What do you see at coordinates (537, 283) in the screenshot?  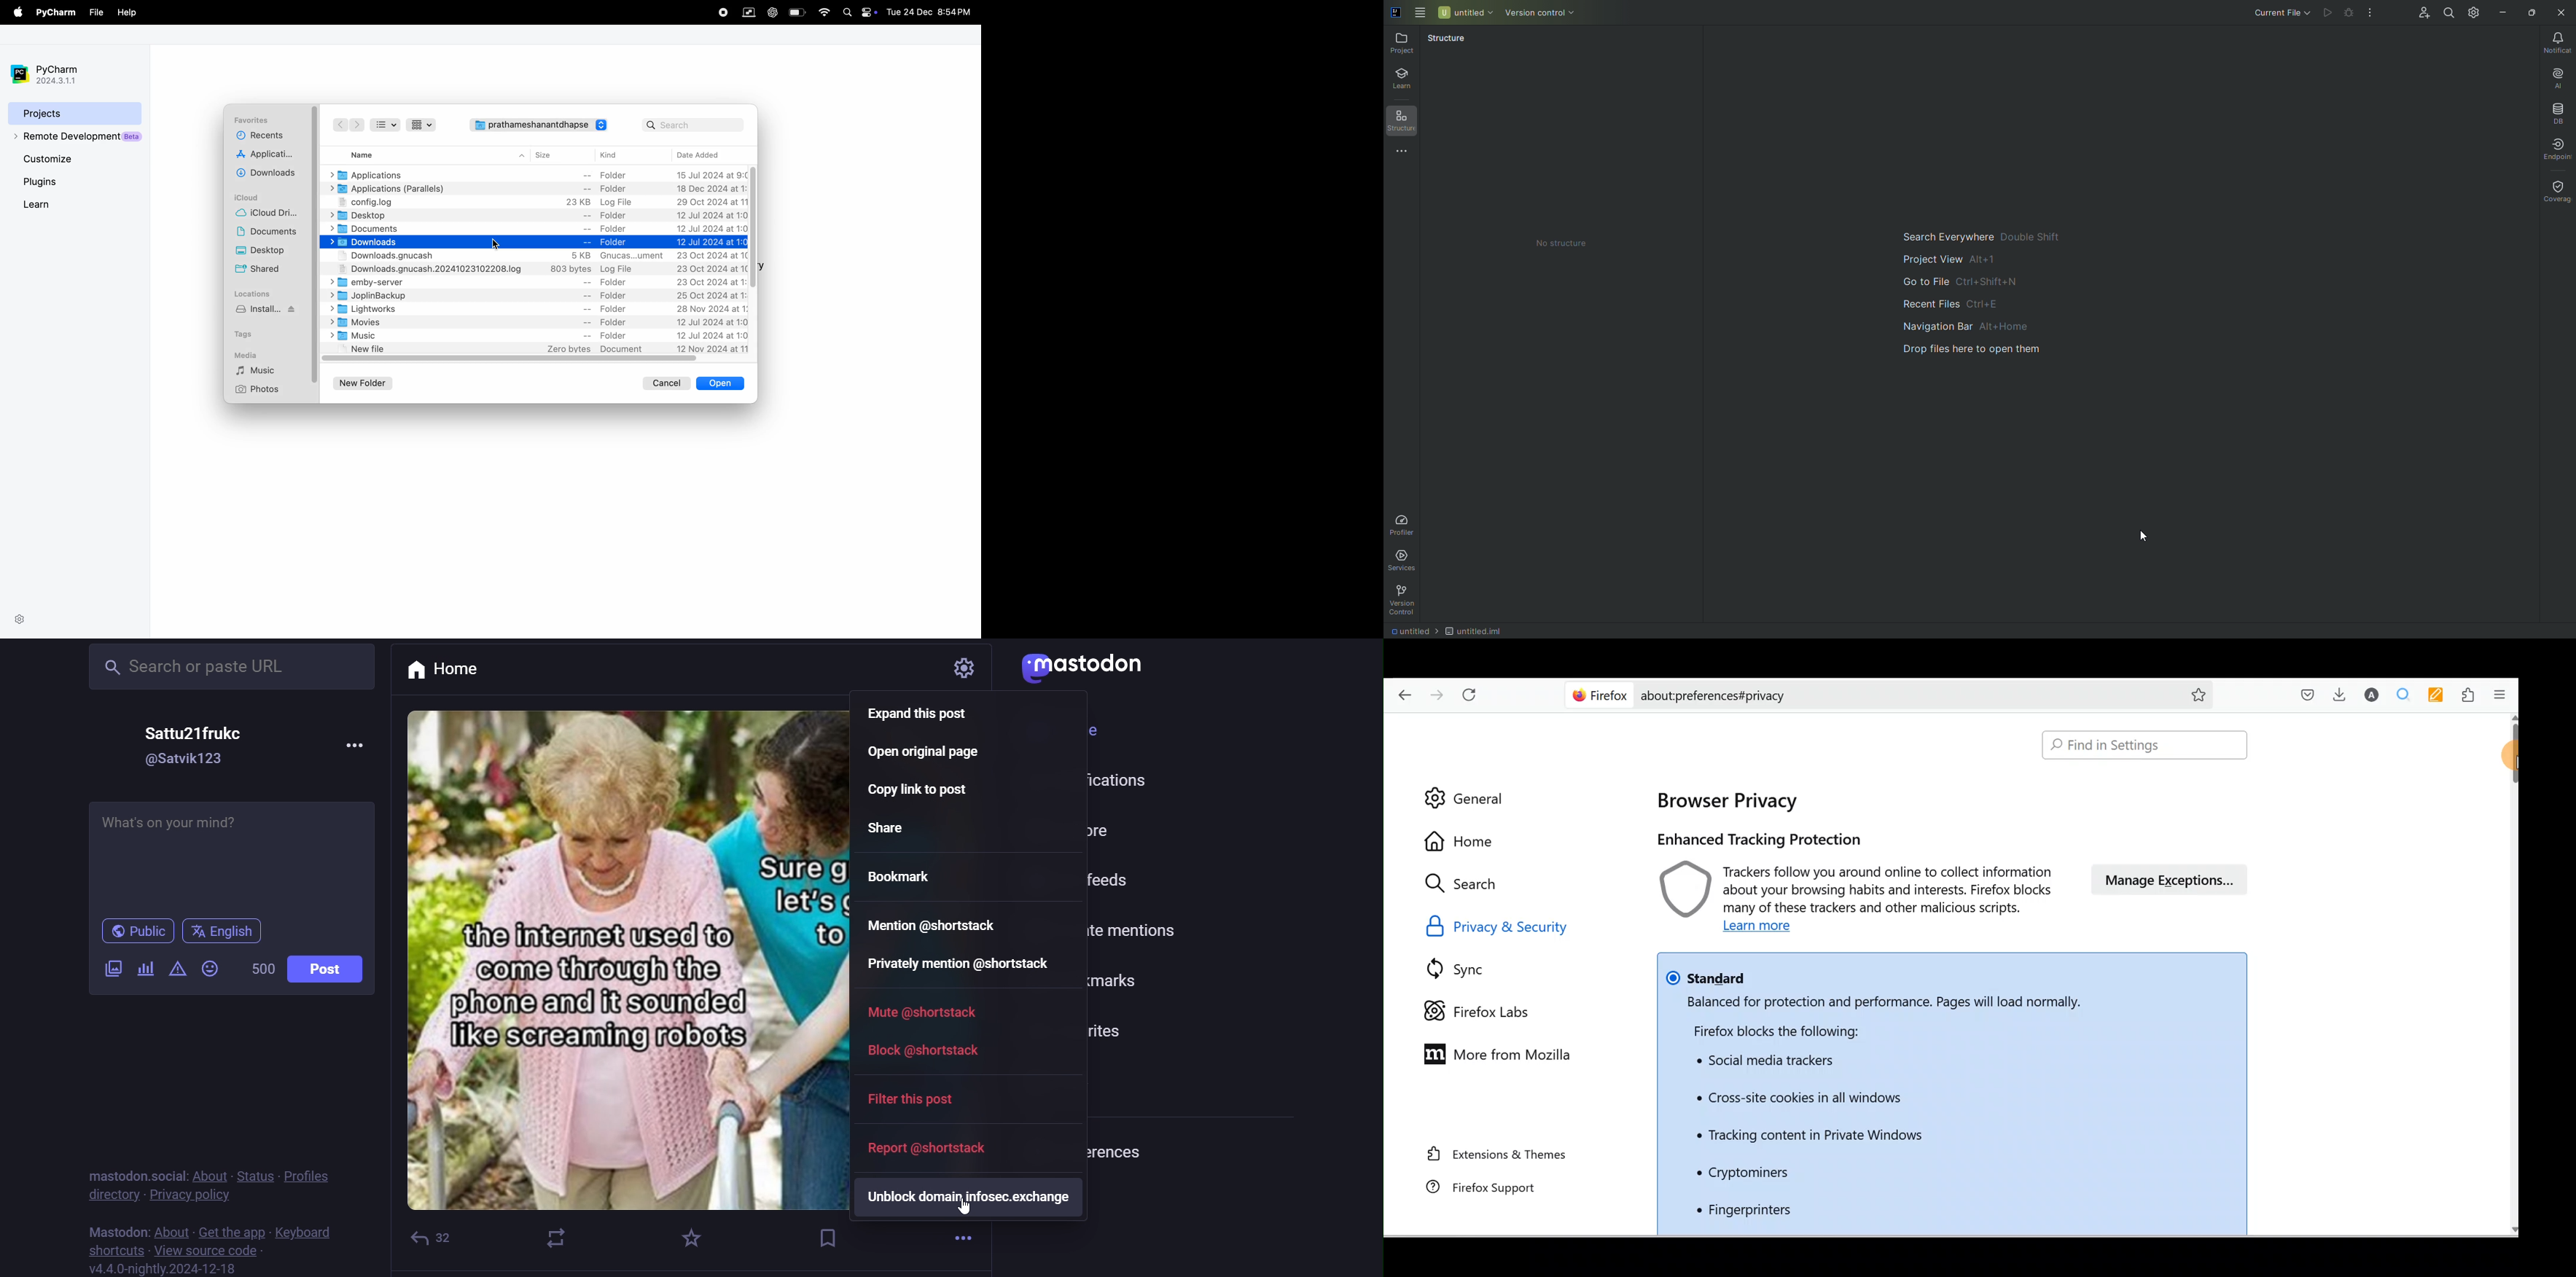 I see `emby server` at bounding box center [537, 283].